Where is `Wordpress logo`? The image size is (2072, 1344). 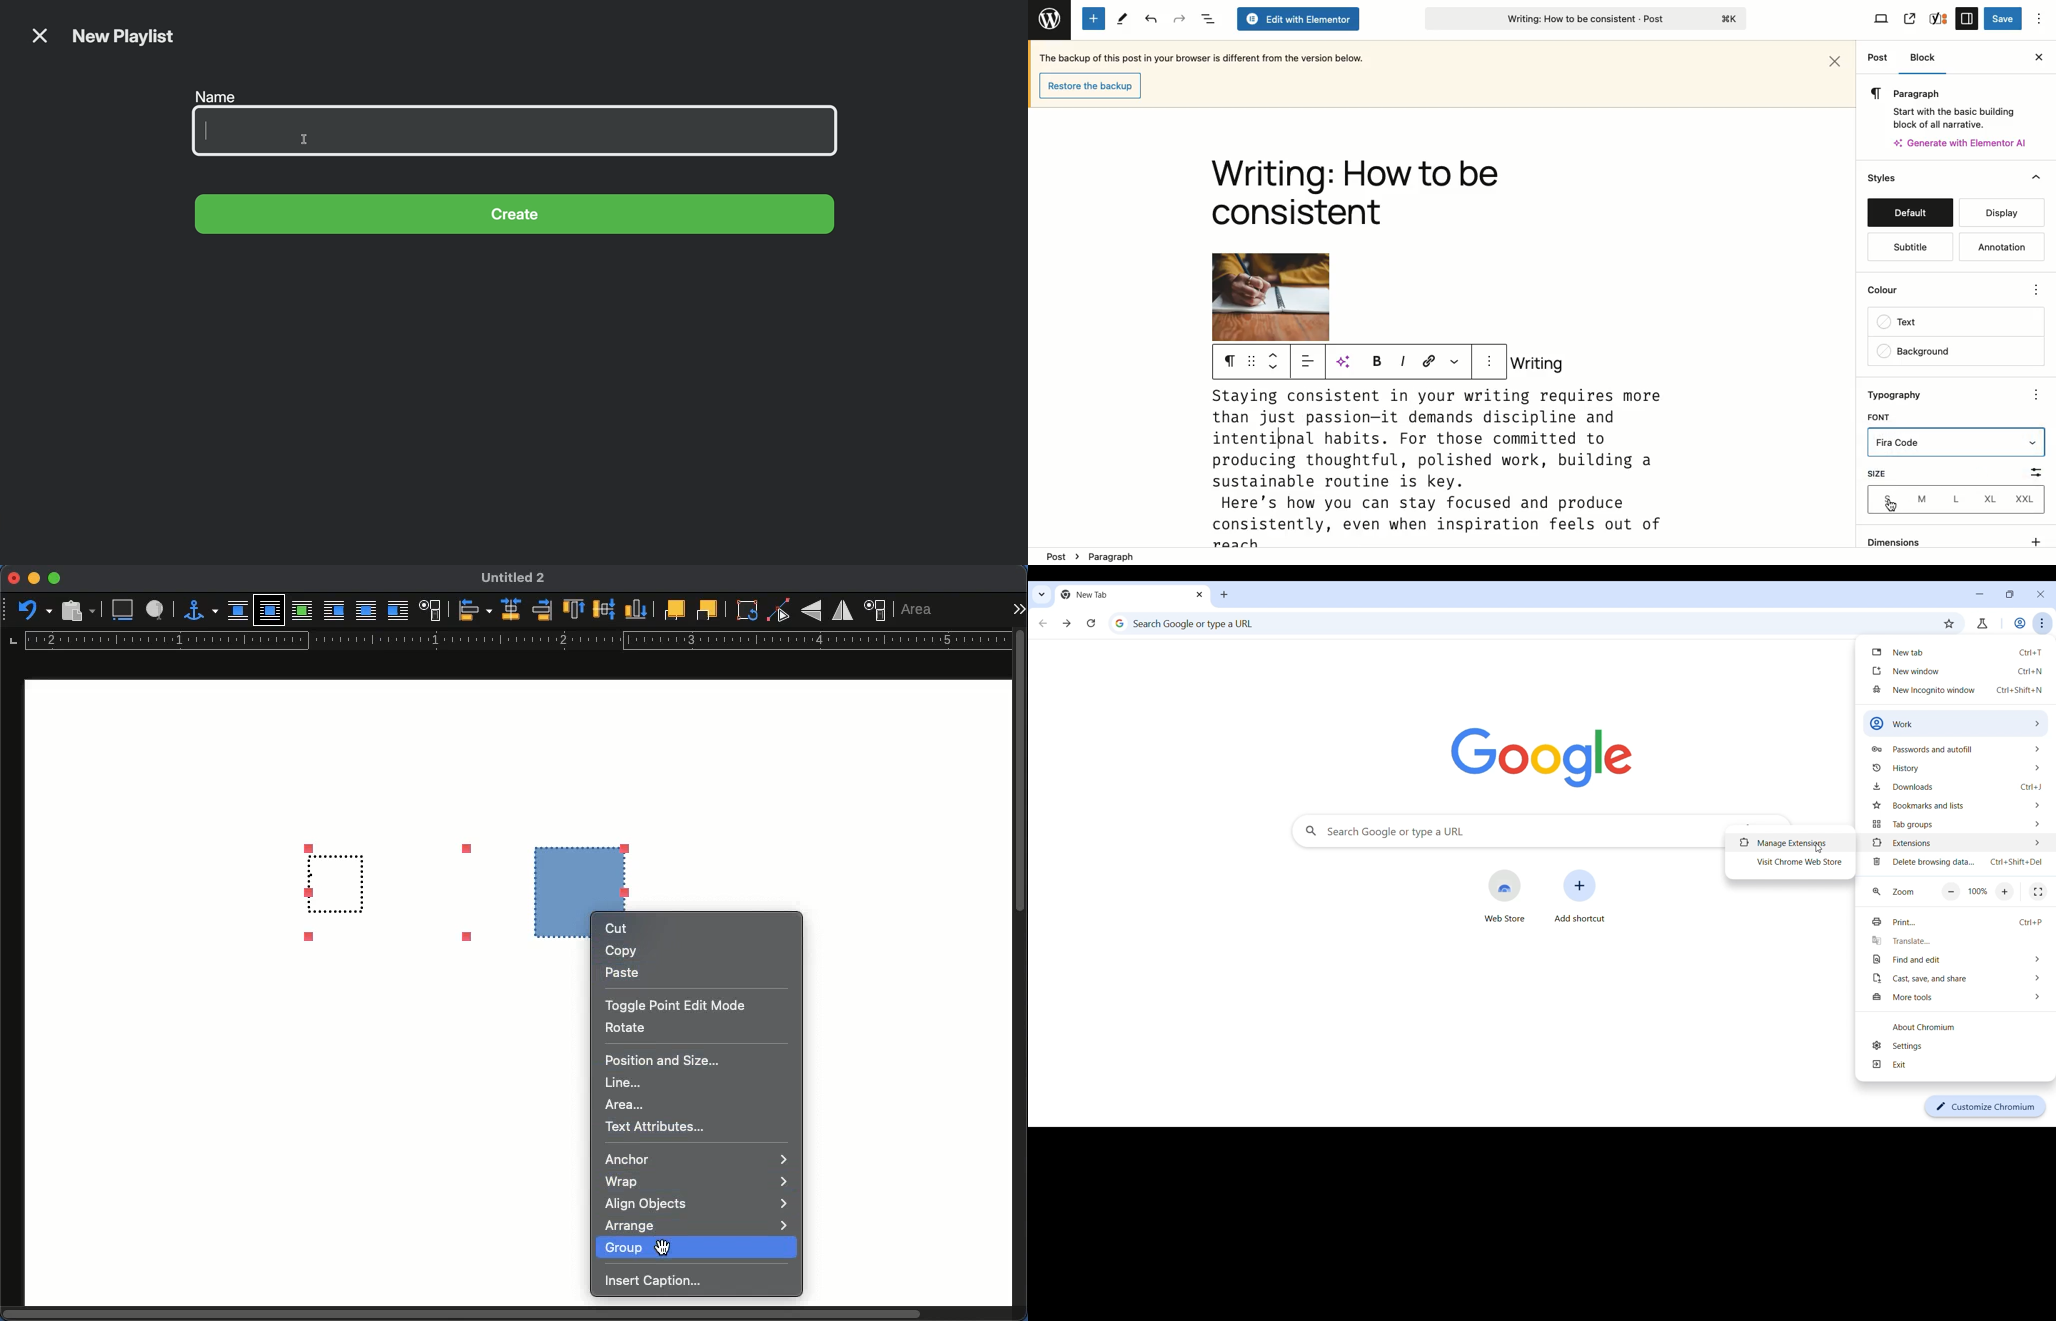 Wordpress logo is located at coordinates (1048, 16).